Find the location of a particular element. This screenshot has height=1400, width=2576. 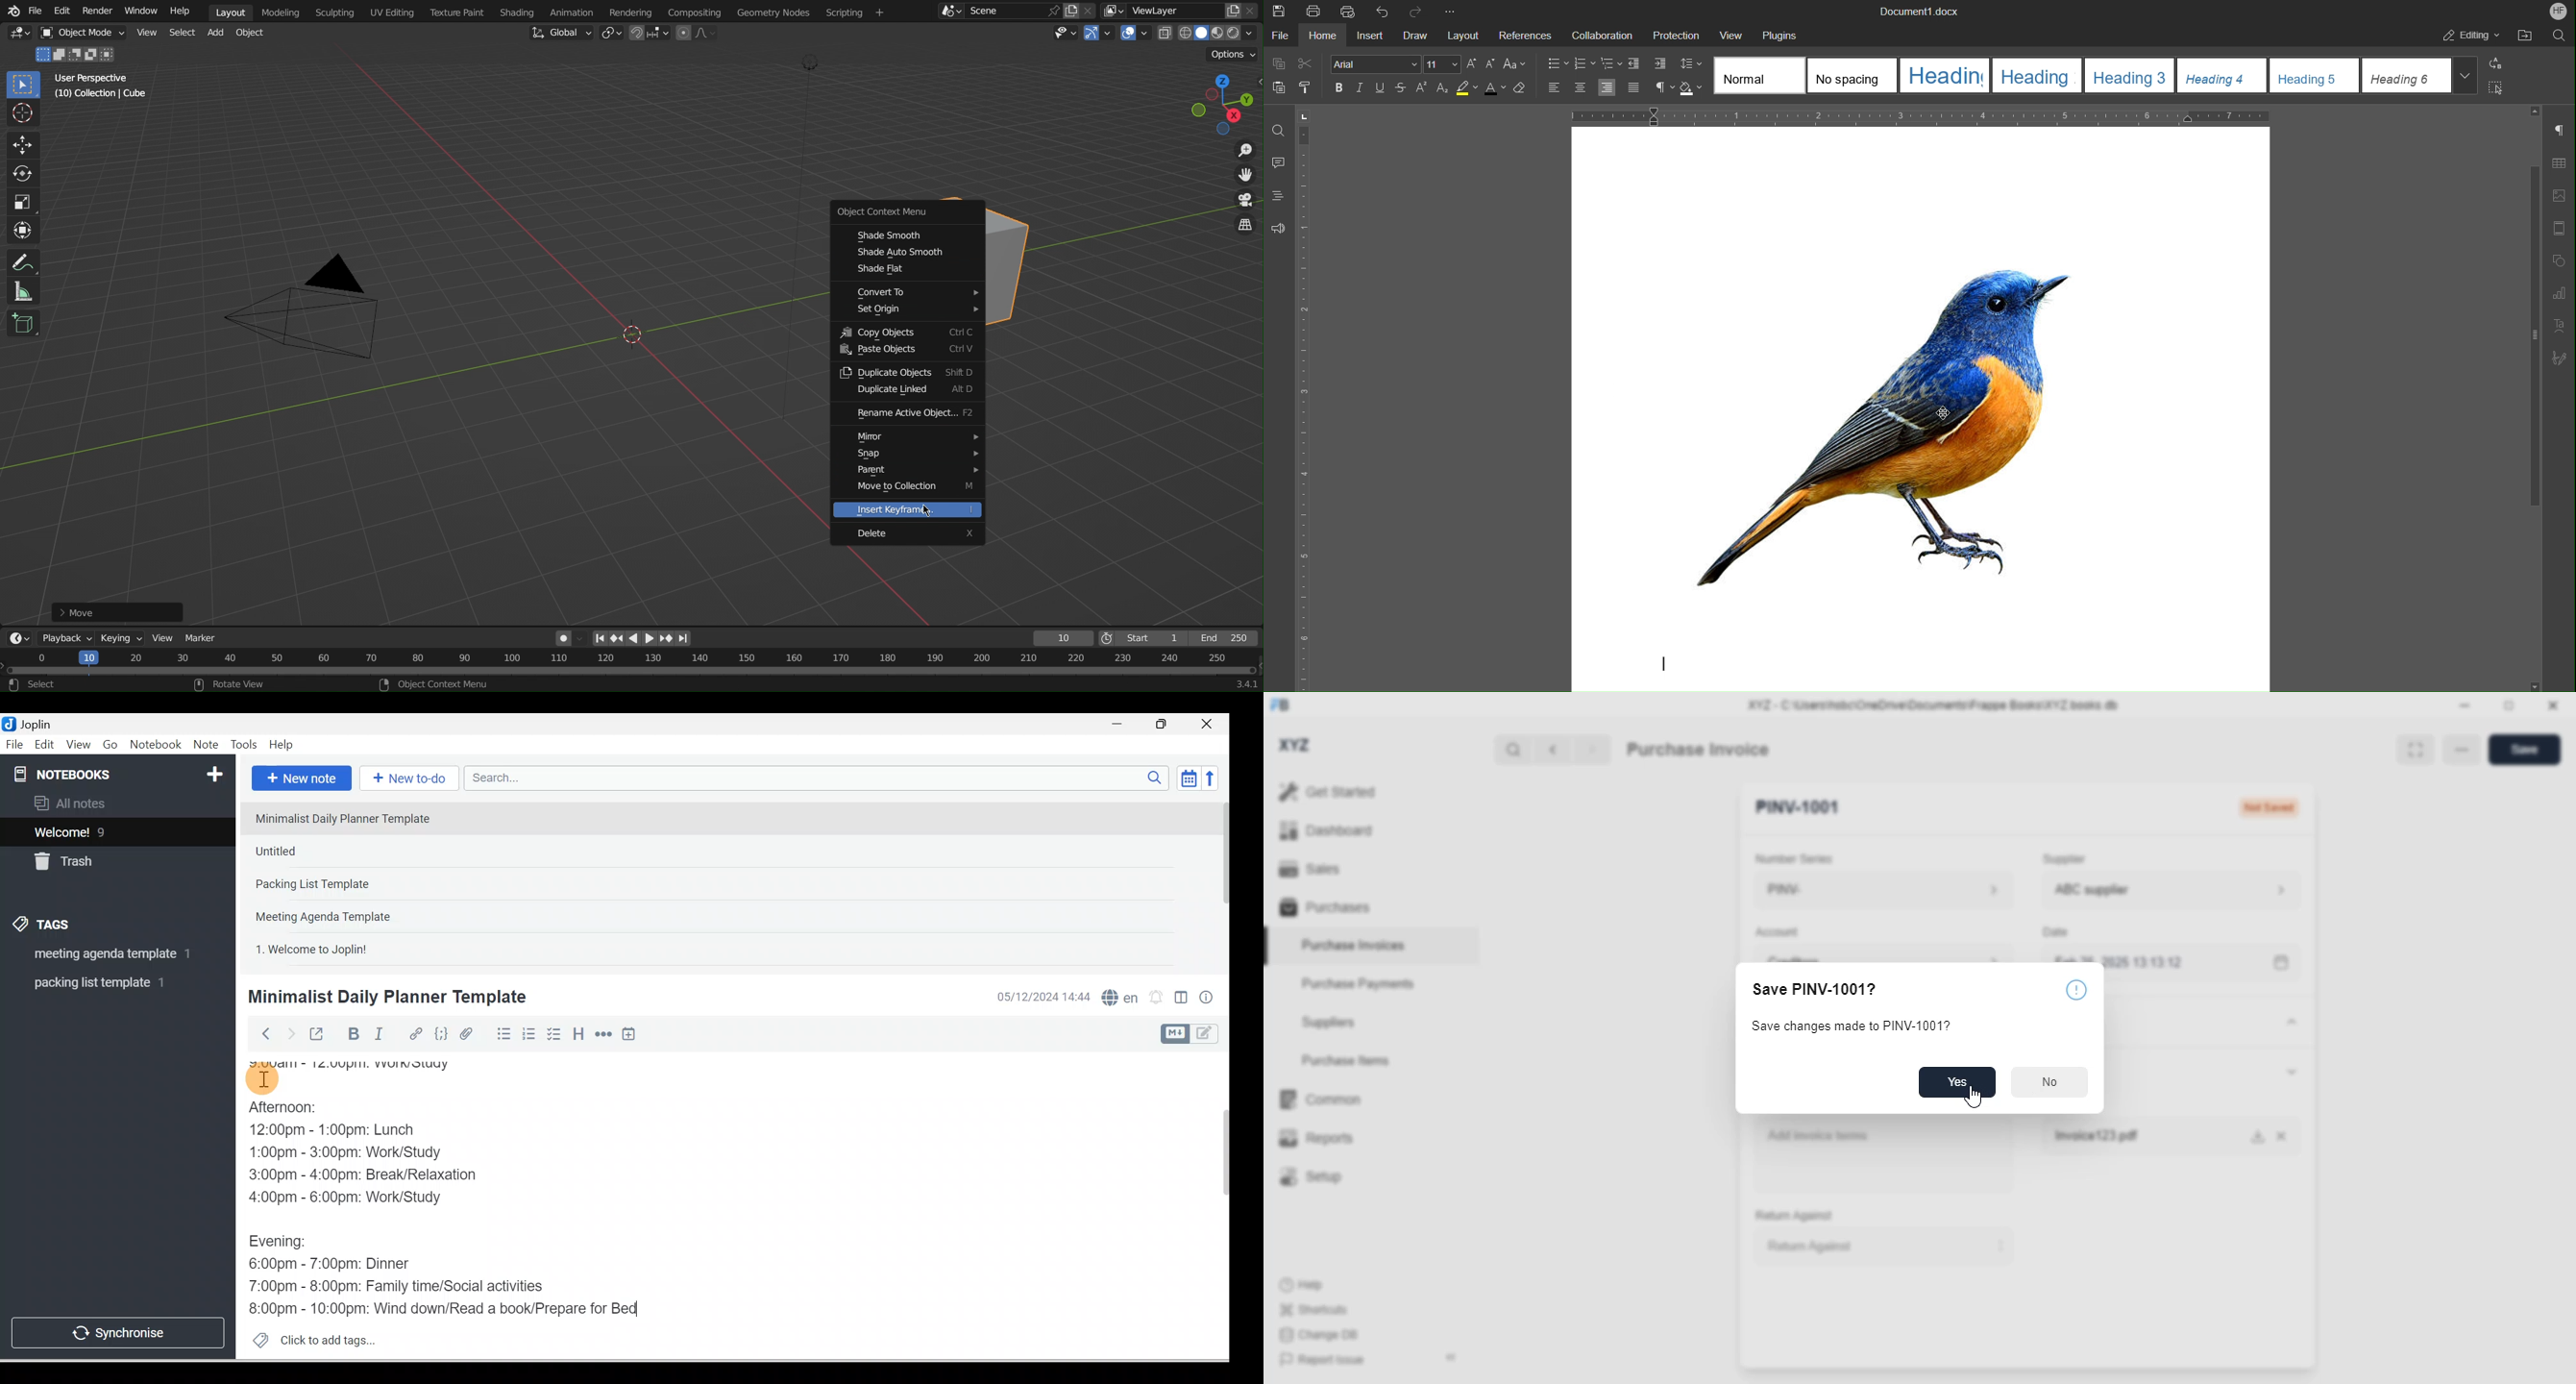

Invoice123.pdf is located at coordinates (2129, 1136).